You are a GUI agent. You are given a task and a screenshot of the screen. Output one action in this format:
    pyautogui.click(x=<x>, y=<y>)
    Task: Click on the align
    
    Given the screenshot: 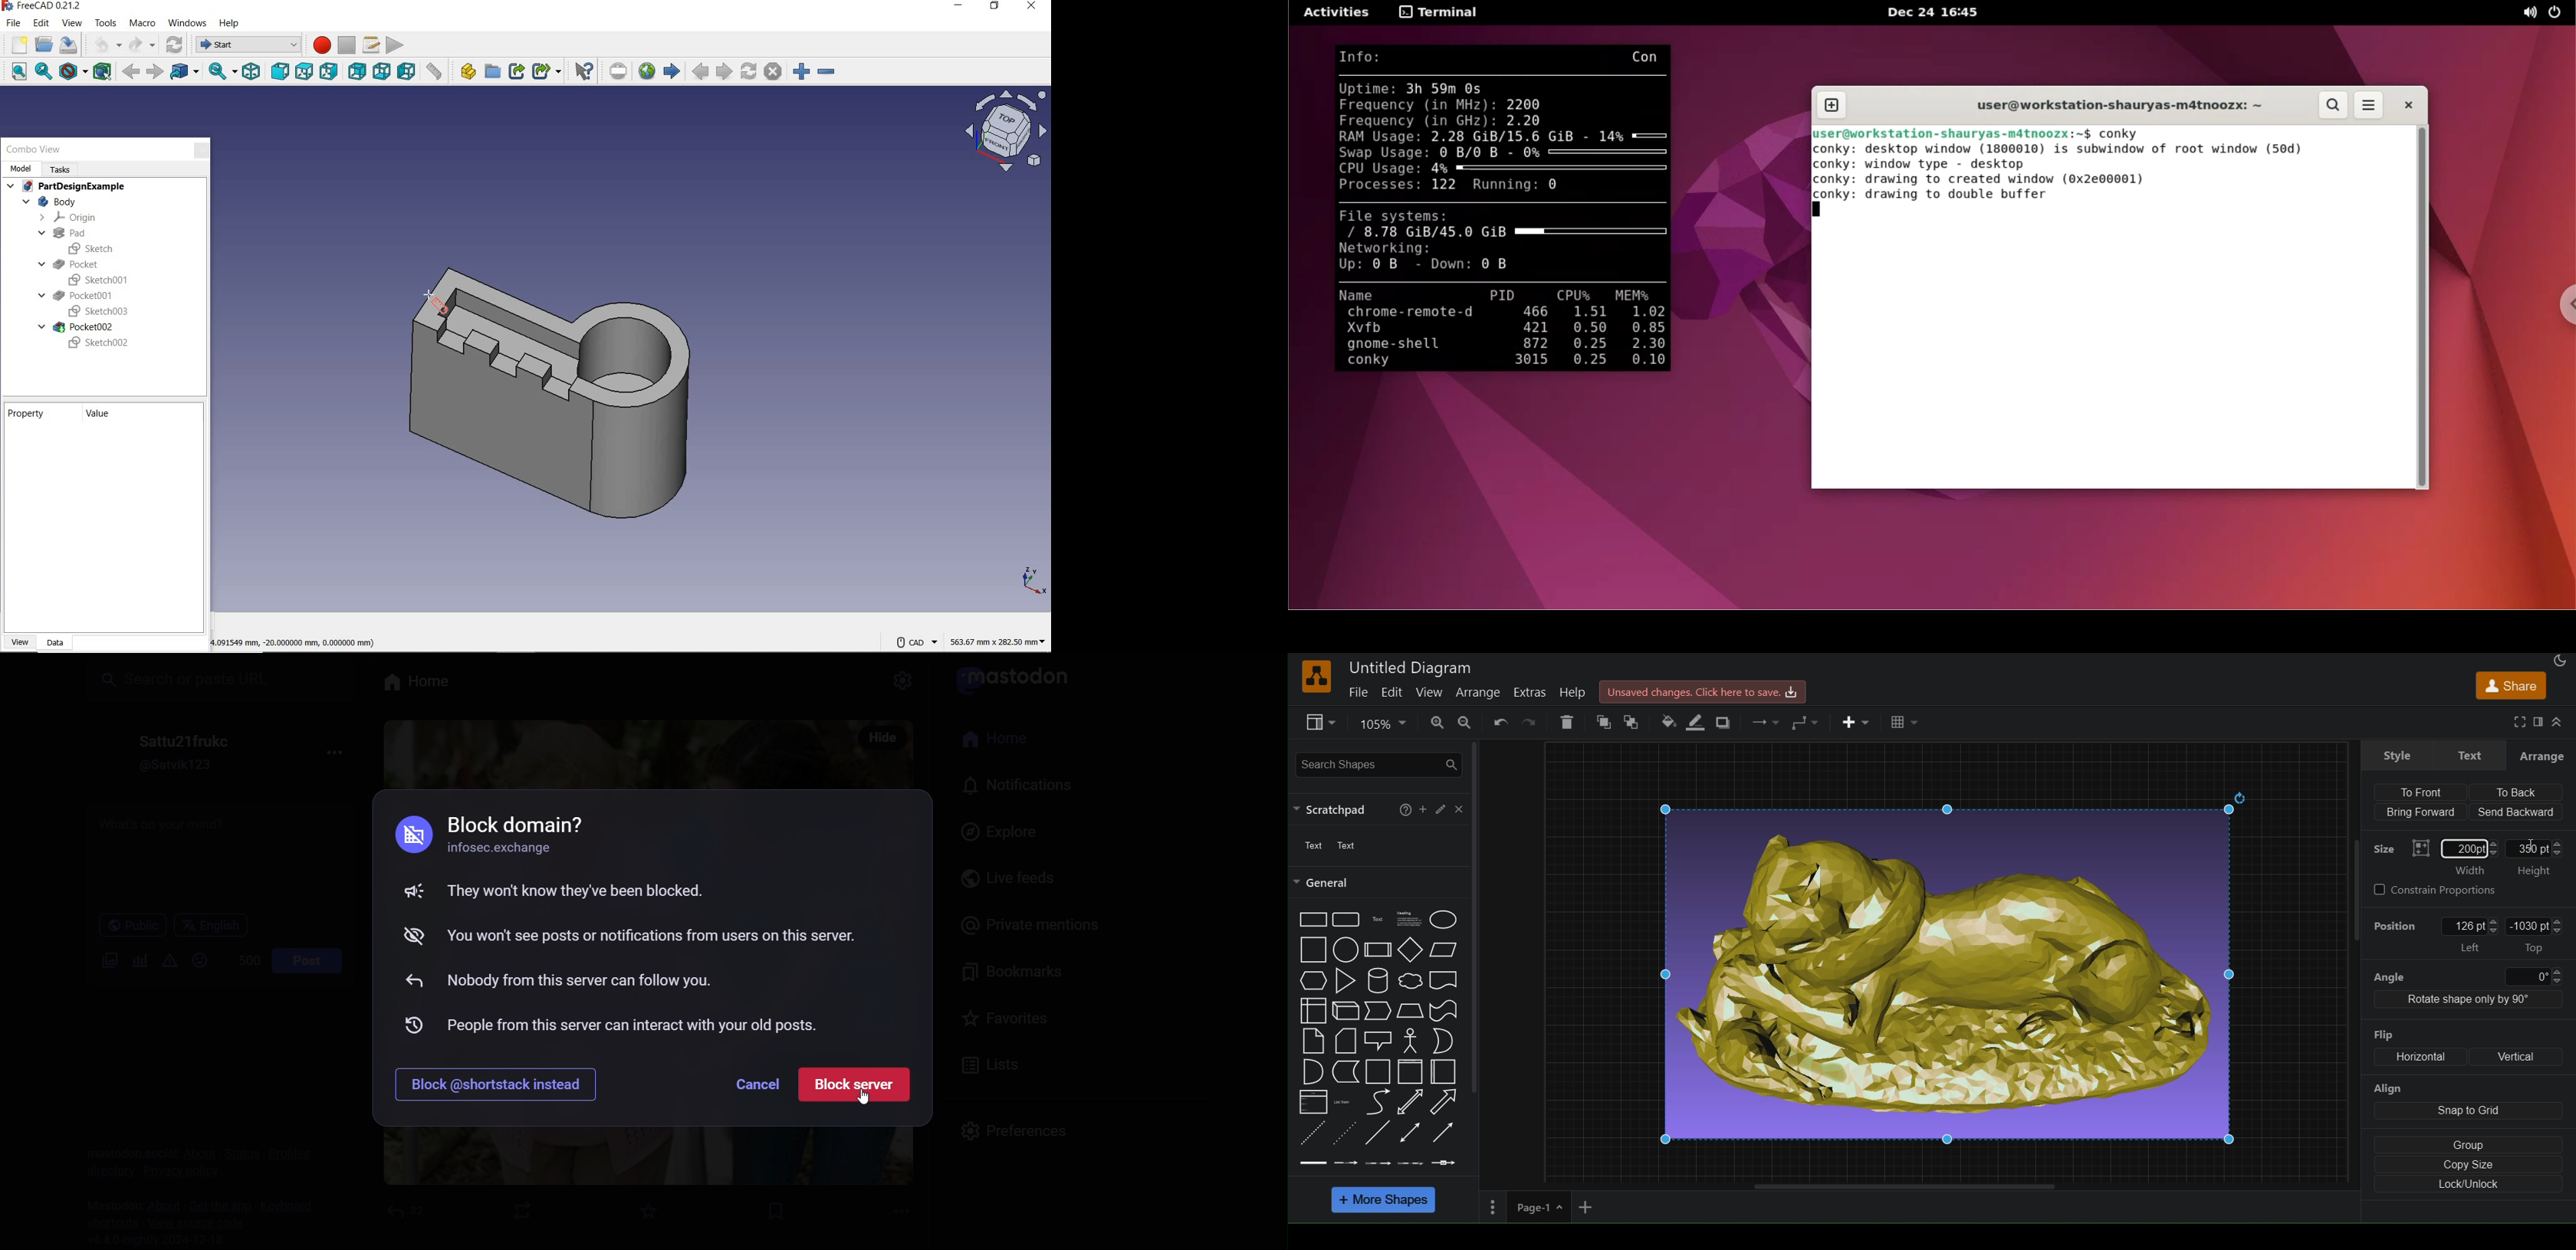 What is the action you would take?
    pyautogui.click(x=2465, y=1114)
    